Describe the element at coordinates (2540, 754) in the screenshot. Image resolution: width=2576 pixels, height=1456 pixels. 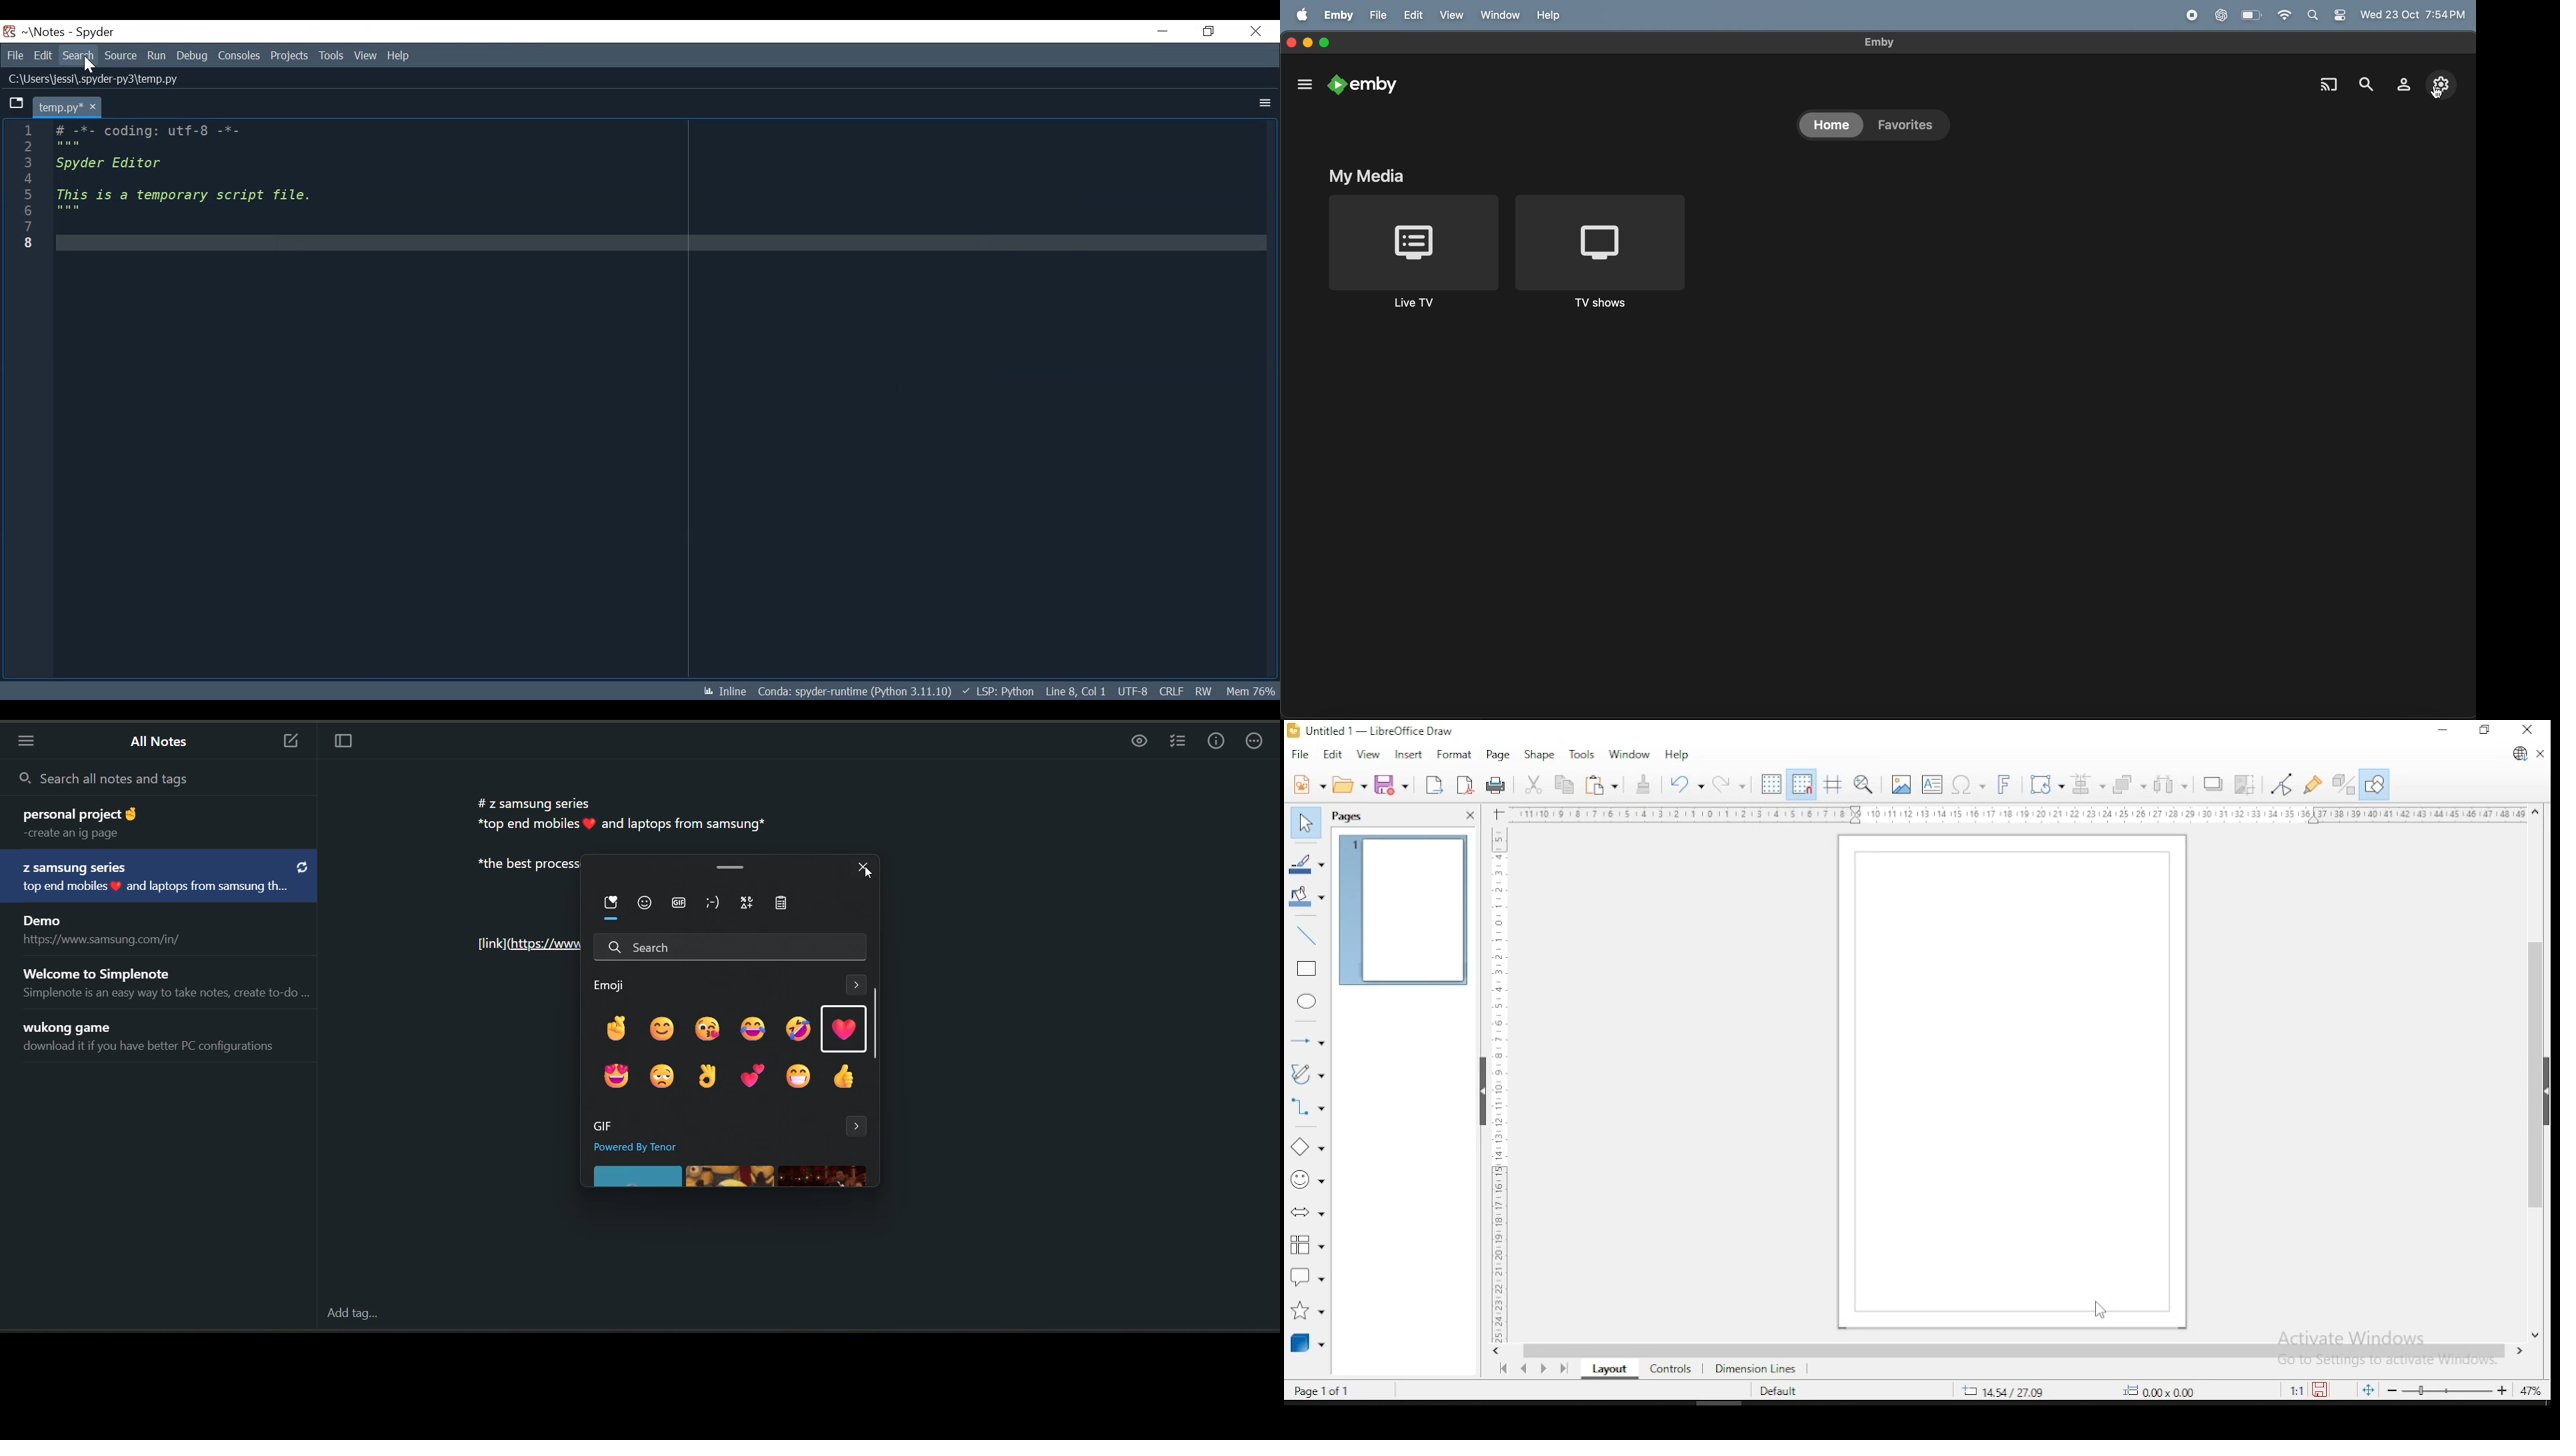
I see `close document` at that location.